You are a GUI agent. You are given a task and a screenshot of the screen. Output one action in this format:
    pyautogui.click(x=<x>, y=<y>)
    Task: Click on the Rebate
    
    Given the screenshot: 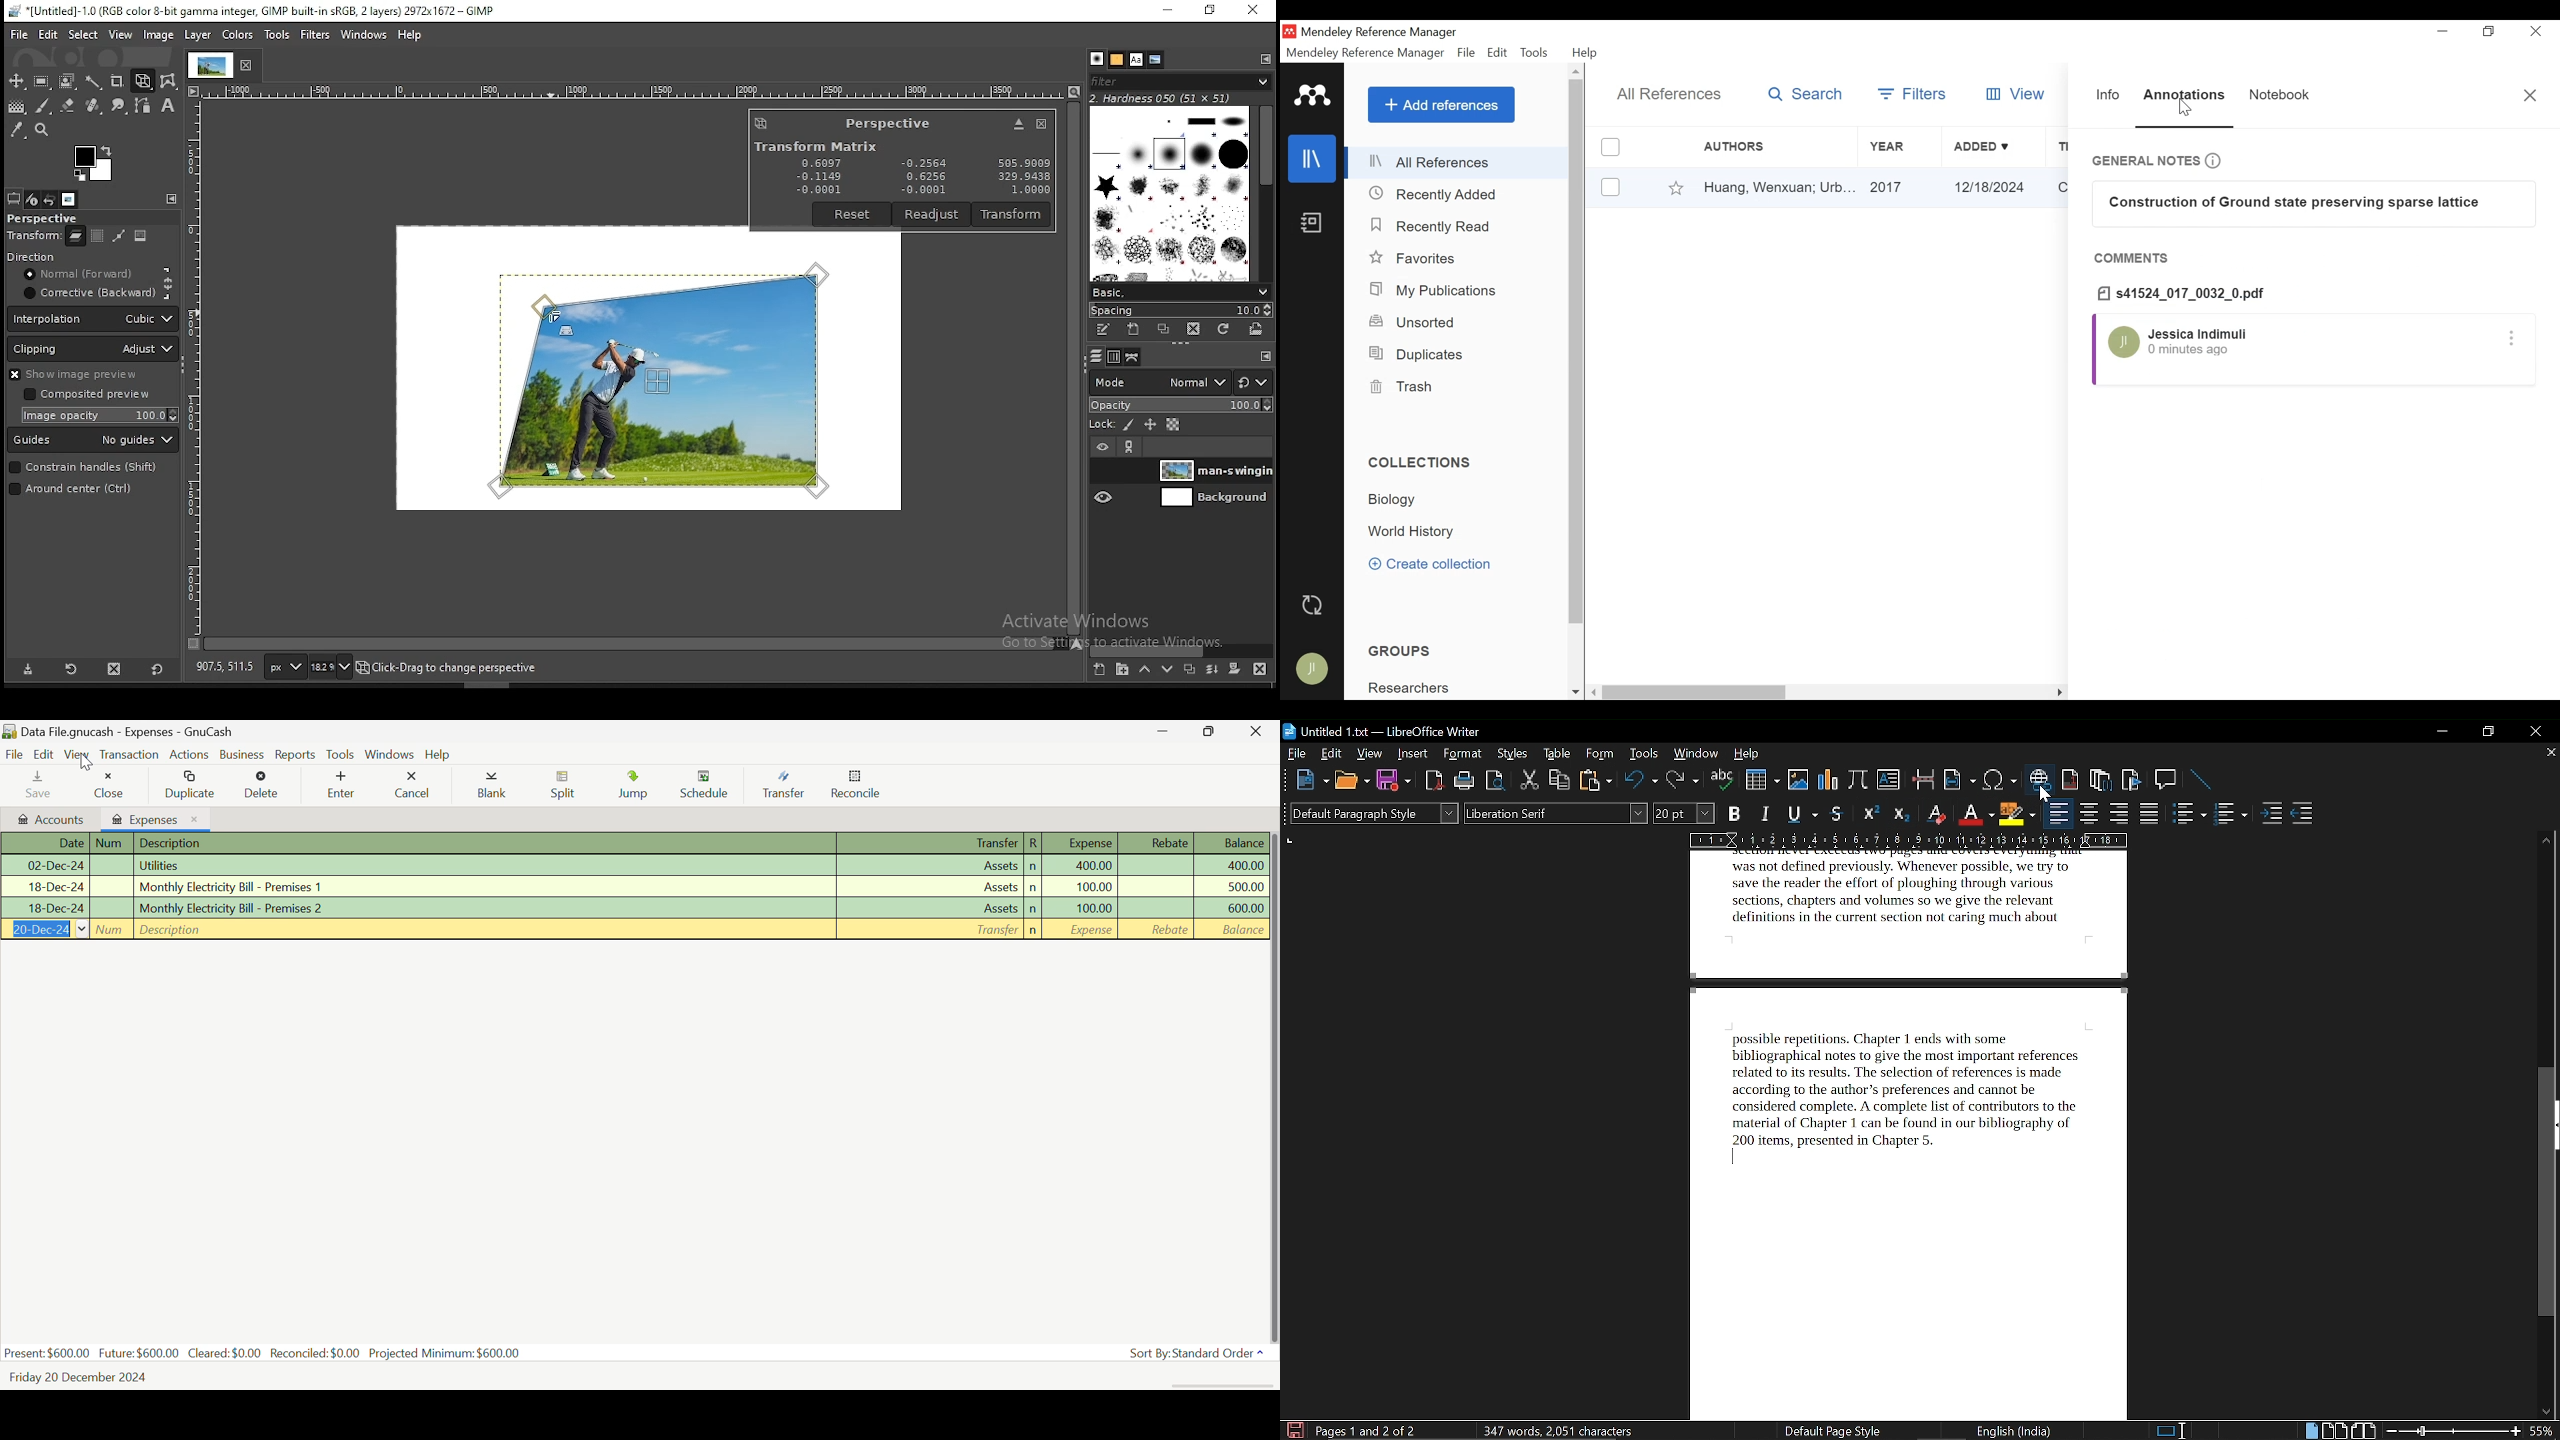 What is the action you would take?
    pyautogui.click(x=1157, y=843)
    